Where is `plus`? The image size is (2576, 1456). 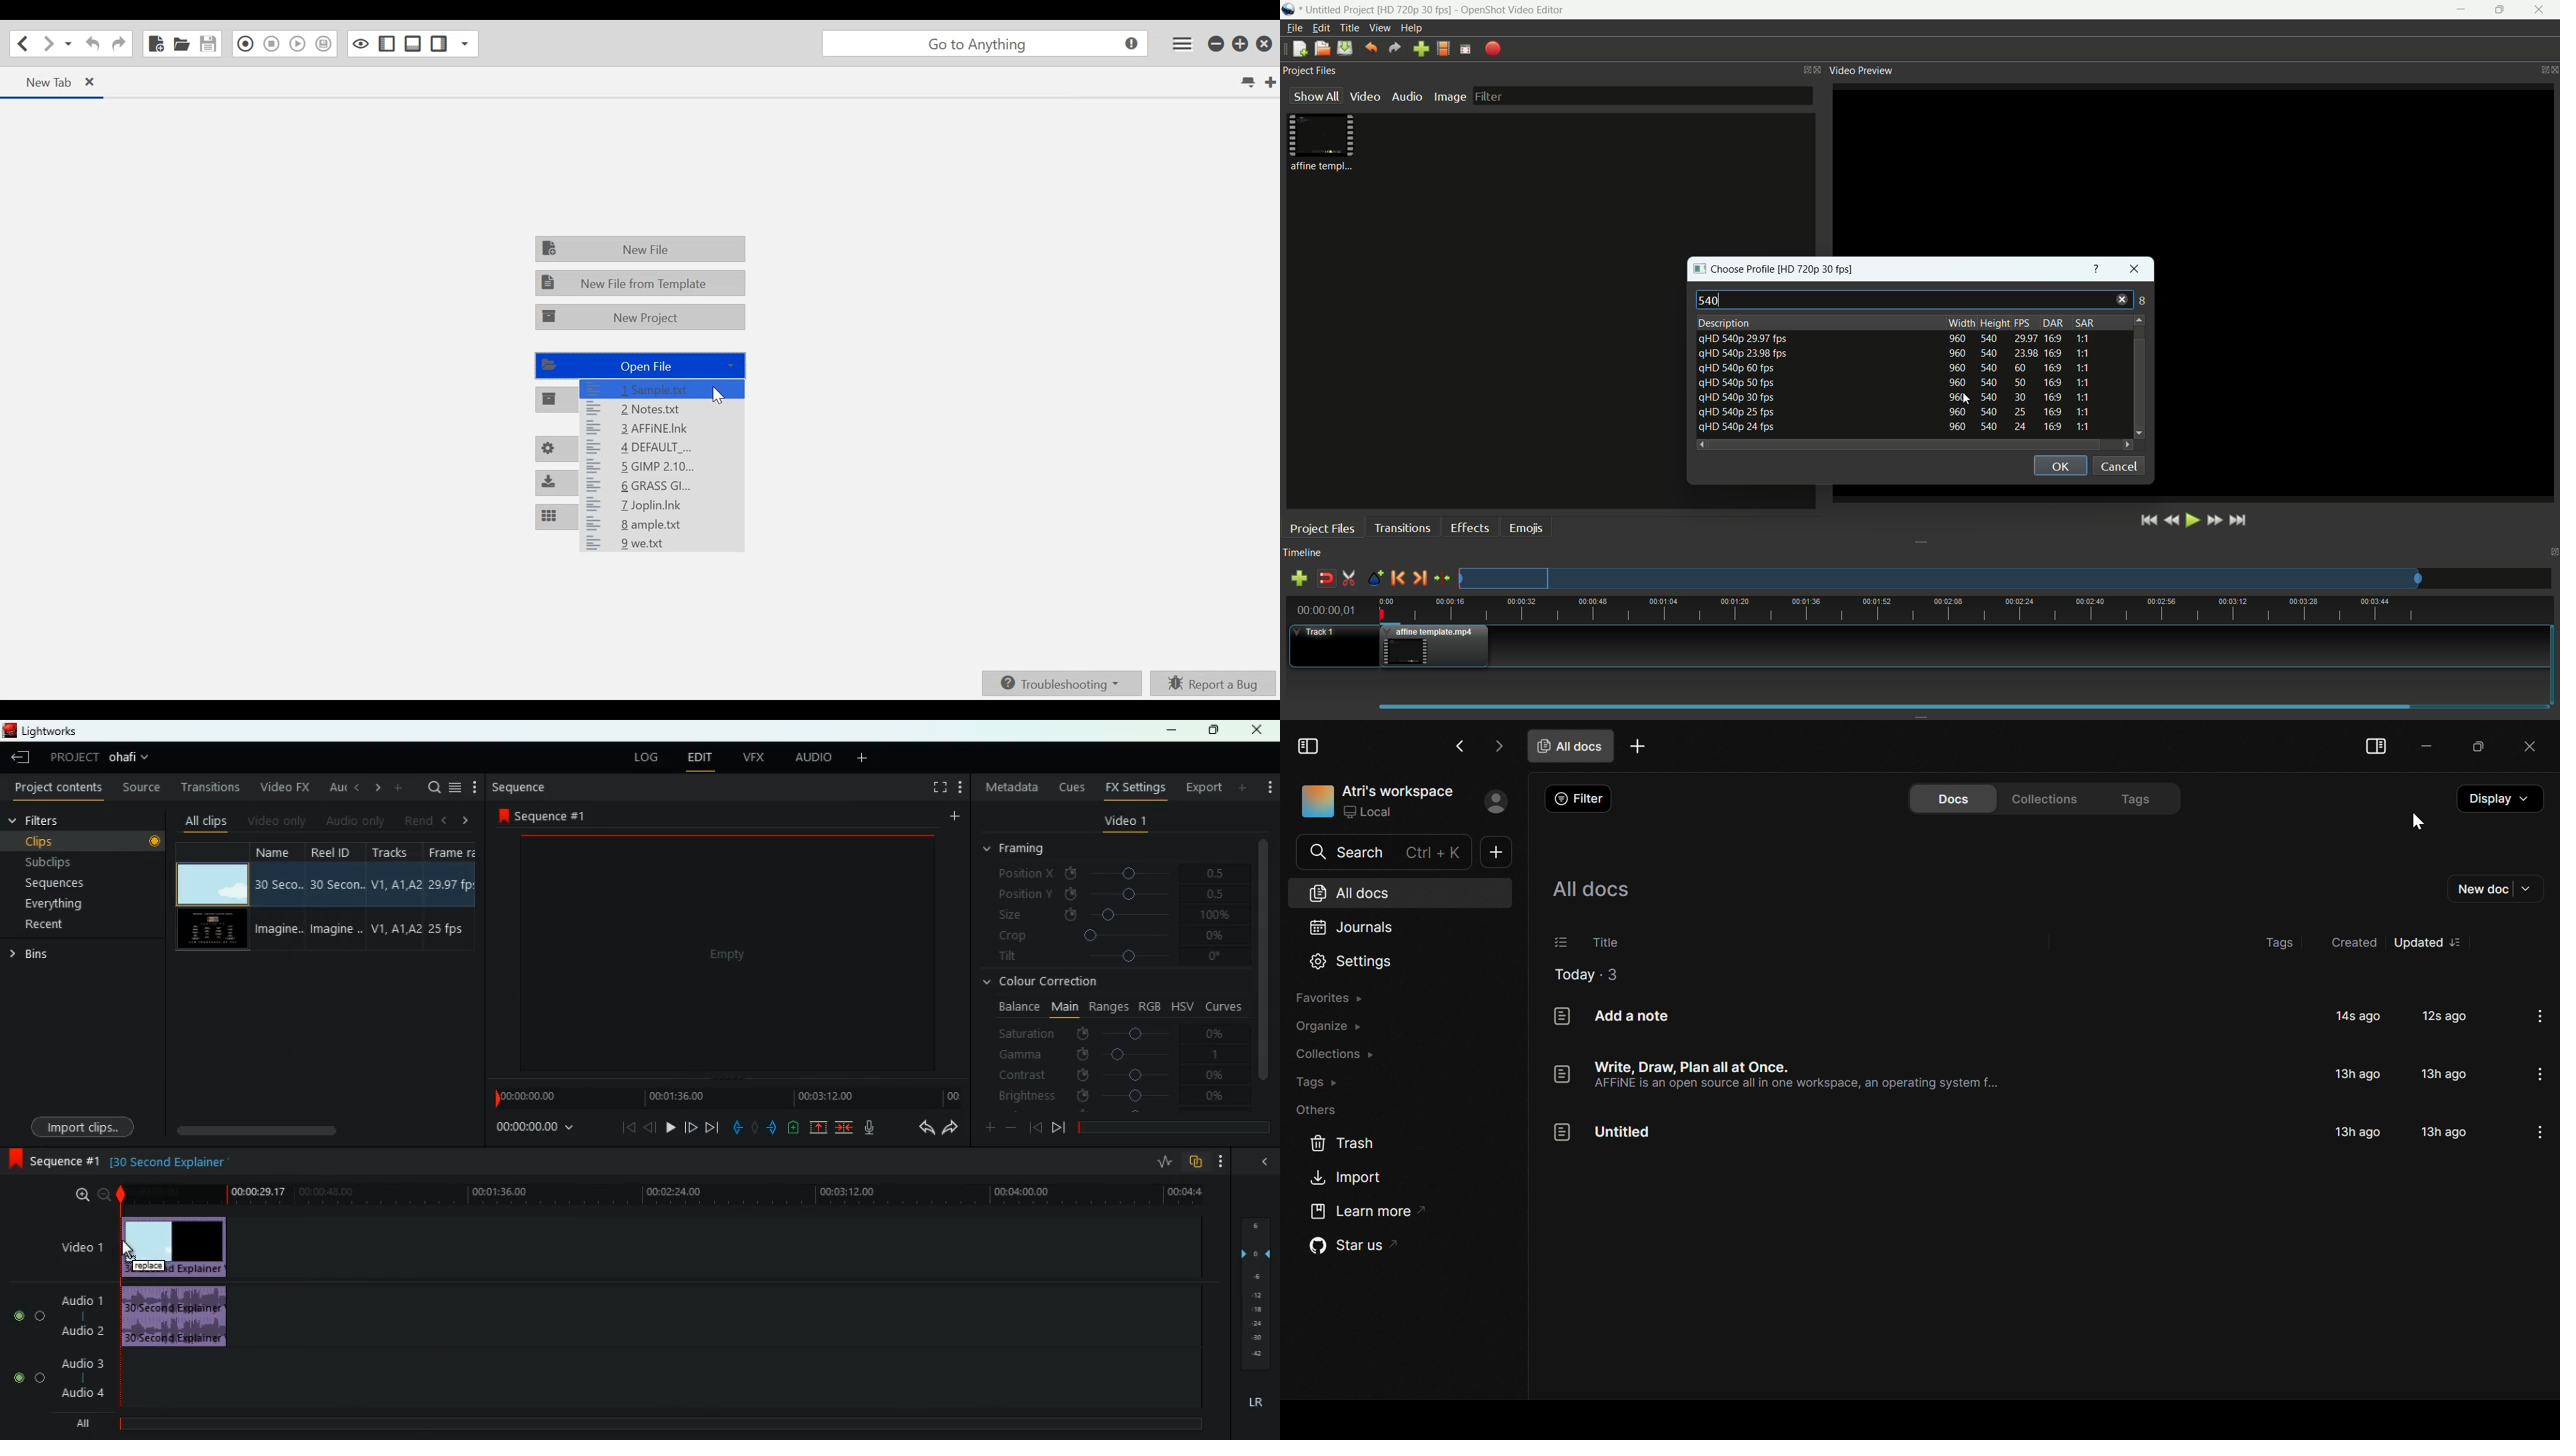 plus is located at coordinates (987, 1129).